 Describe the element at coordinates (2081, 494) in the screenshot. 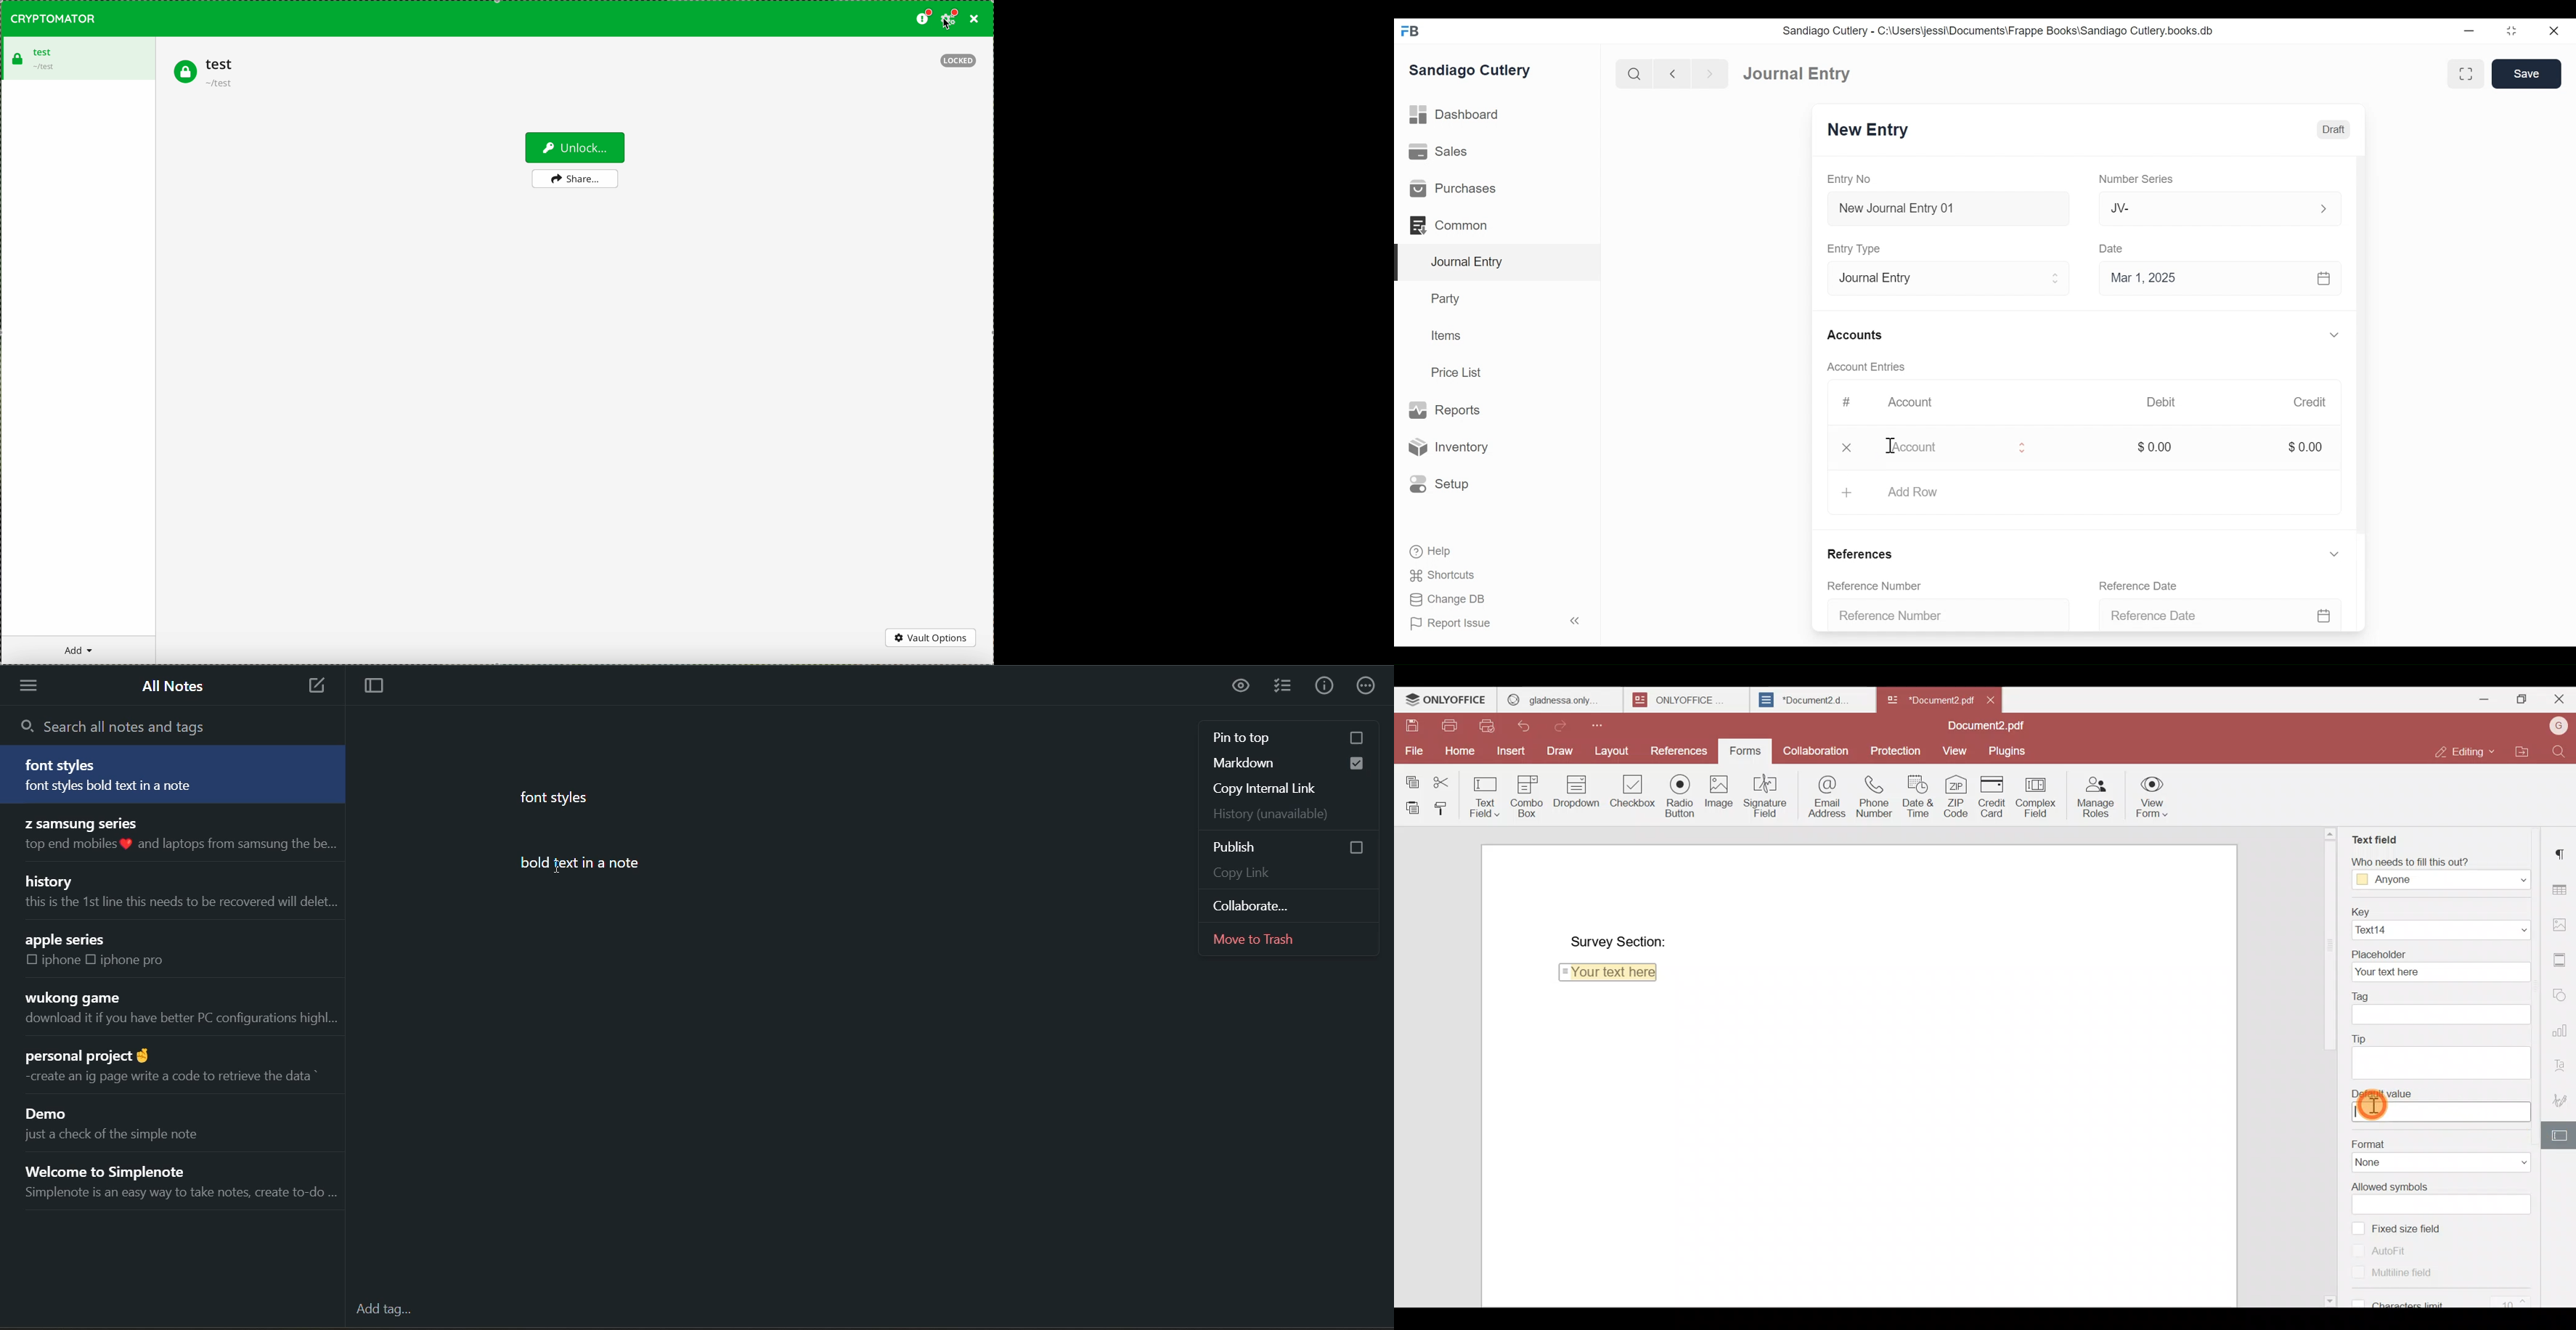

I see `Add Row` at that location.